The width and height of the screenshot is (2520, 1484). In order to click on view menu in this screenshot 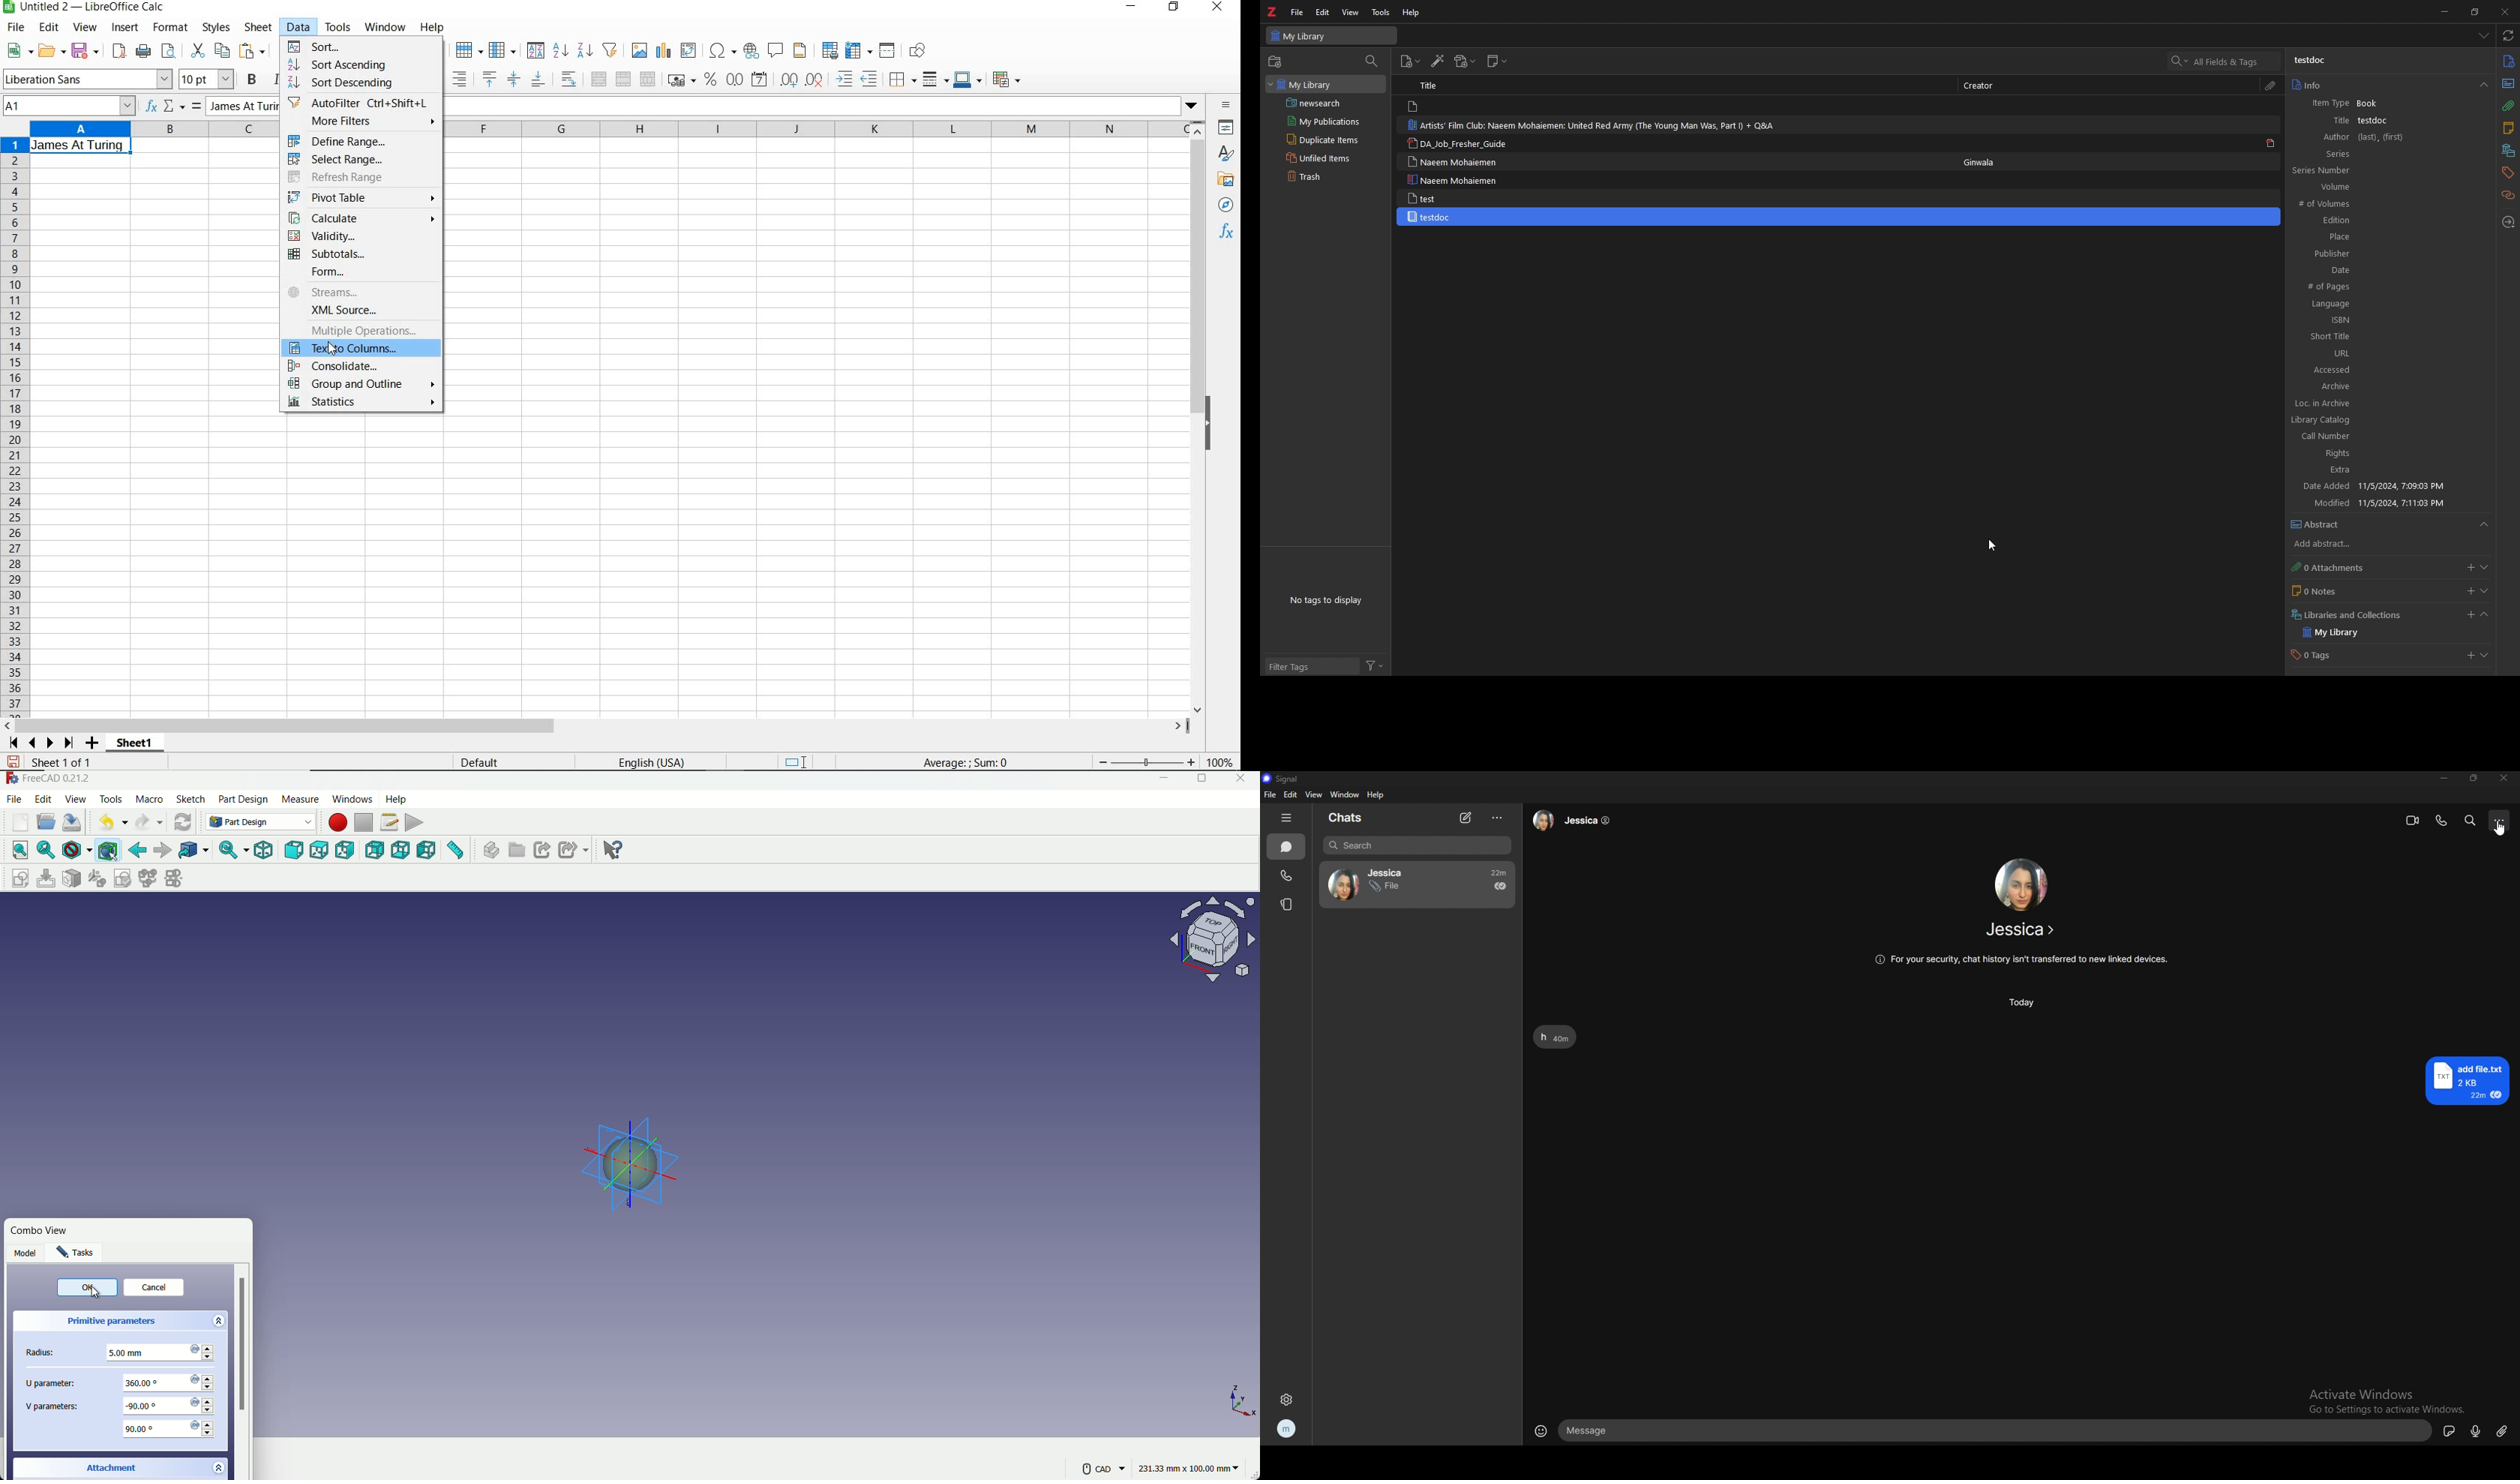, I will do `click(75, 798)`.